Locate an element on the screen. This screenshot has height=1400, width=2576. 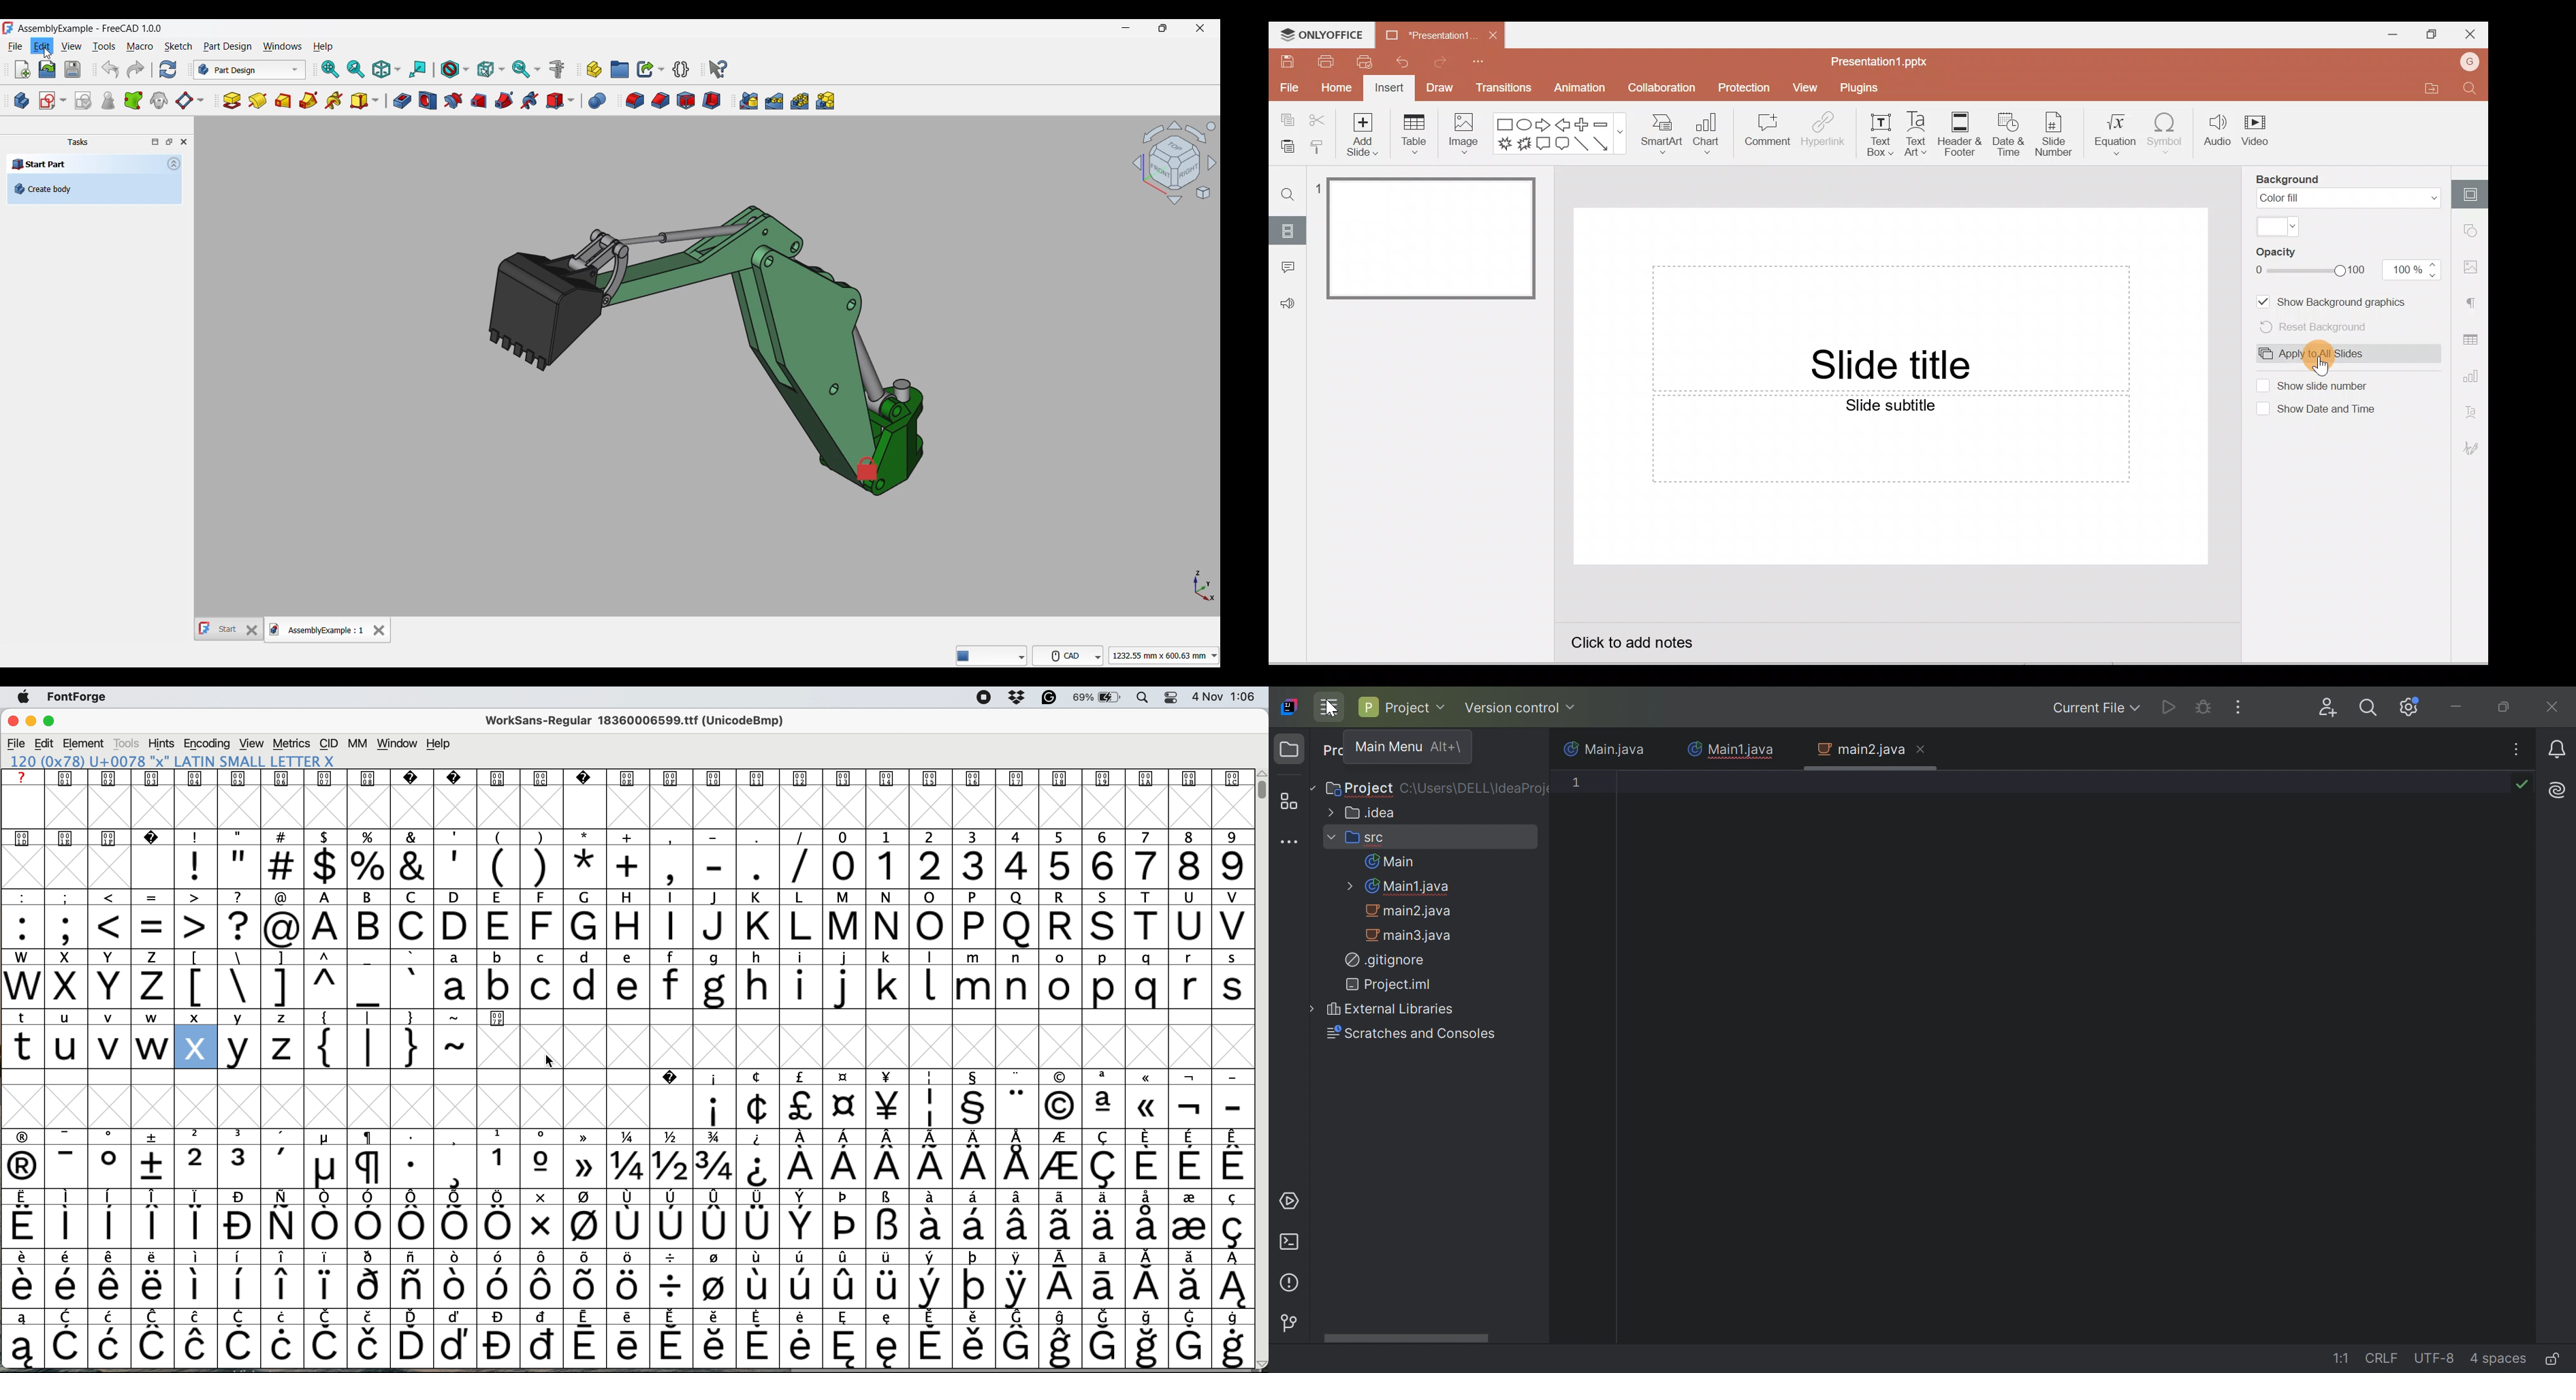
SPECIAL CHARACTERS is located at coordinates (628, 1076).